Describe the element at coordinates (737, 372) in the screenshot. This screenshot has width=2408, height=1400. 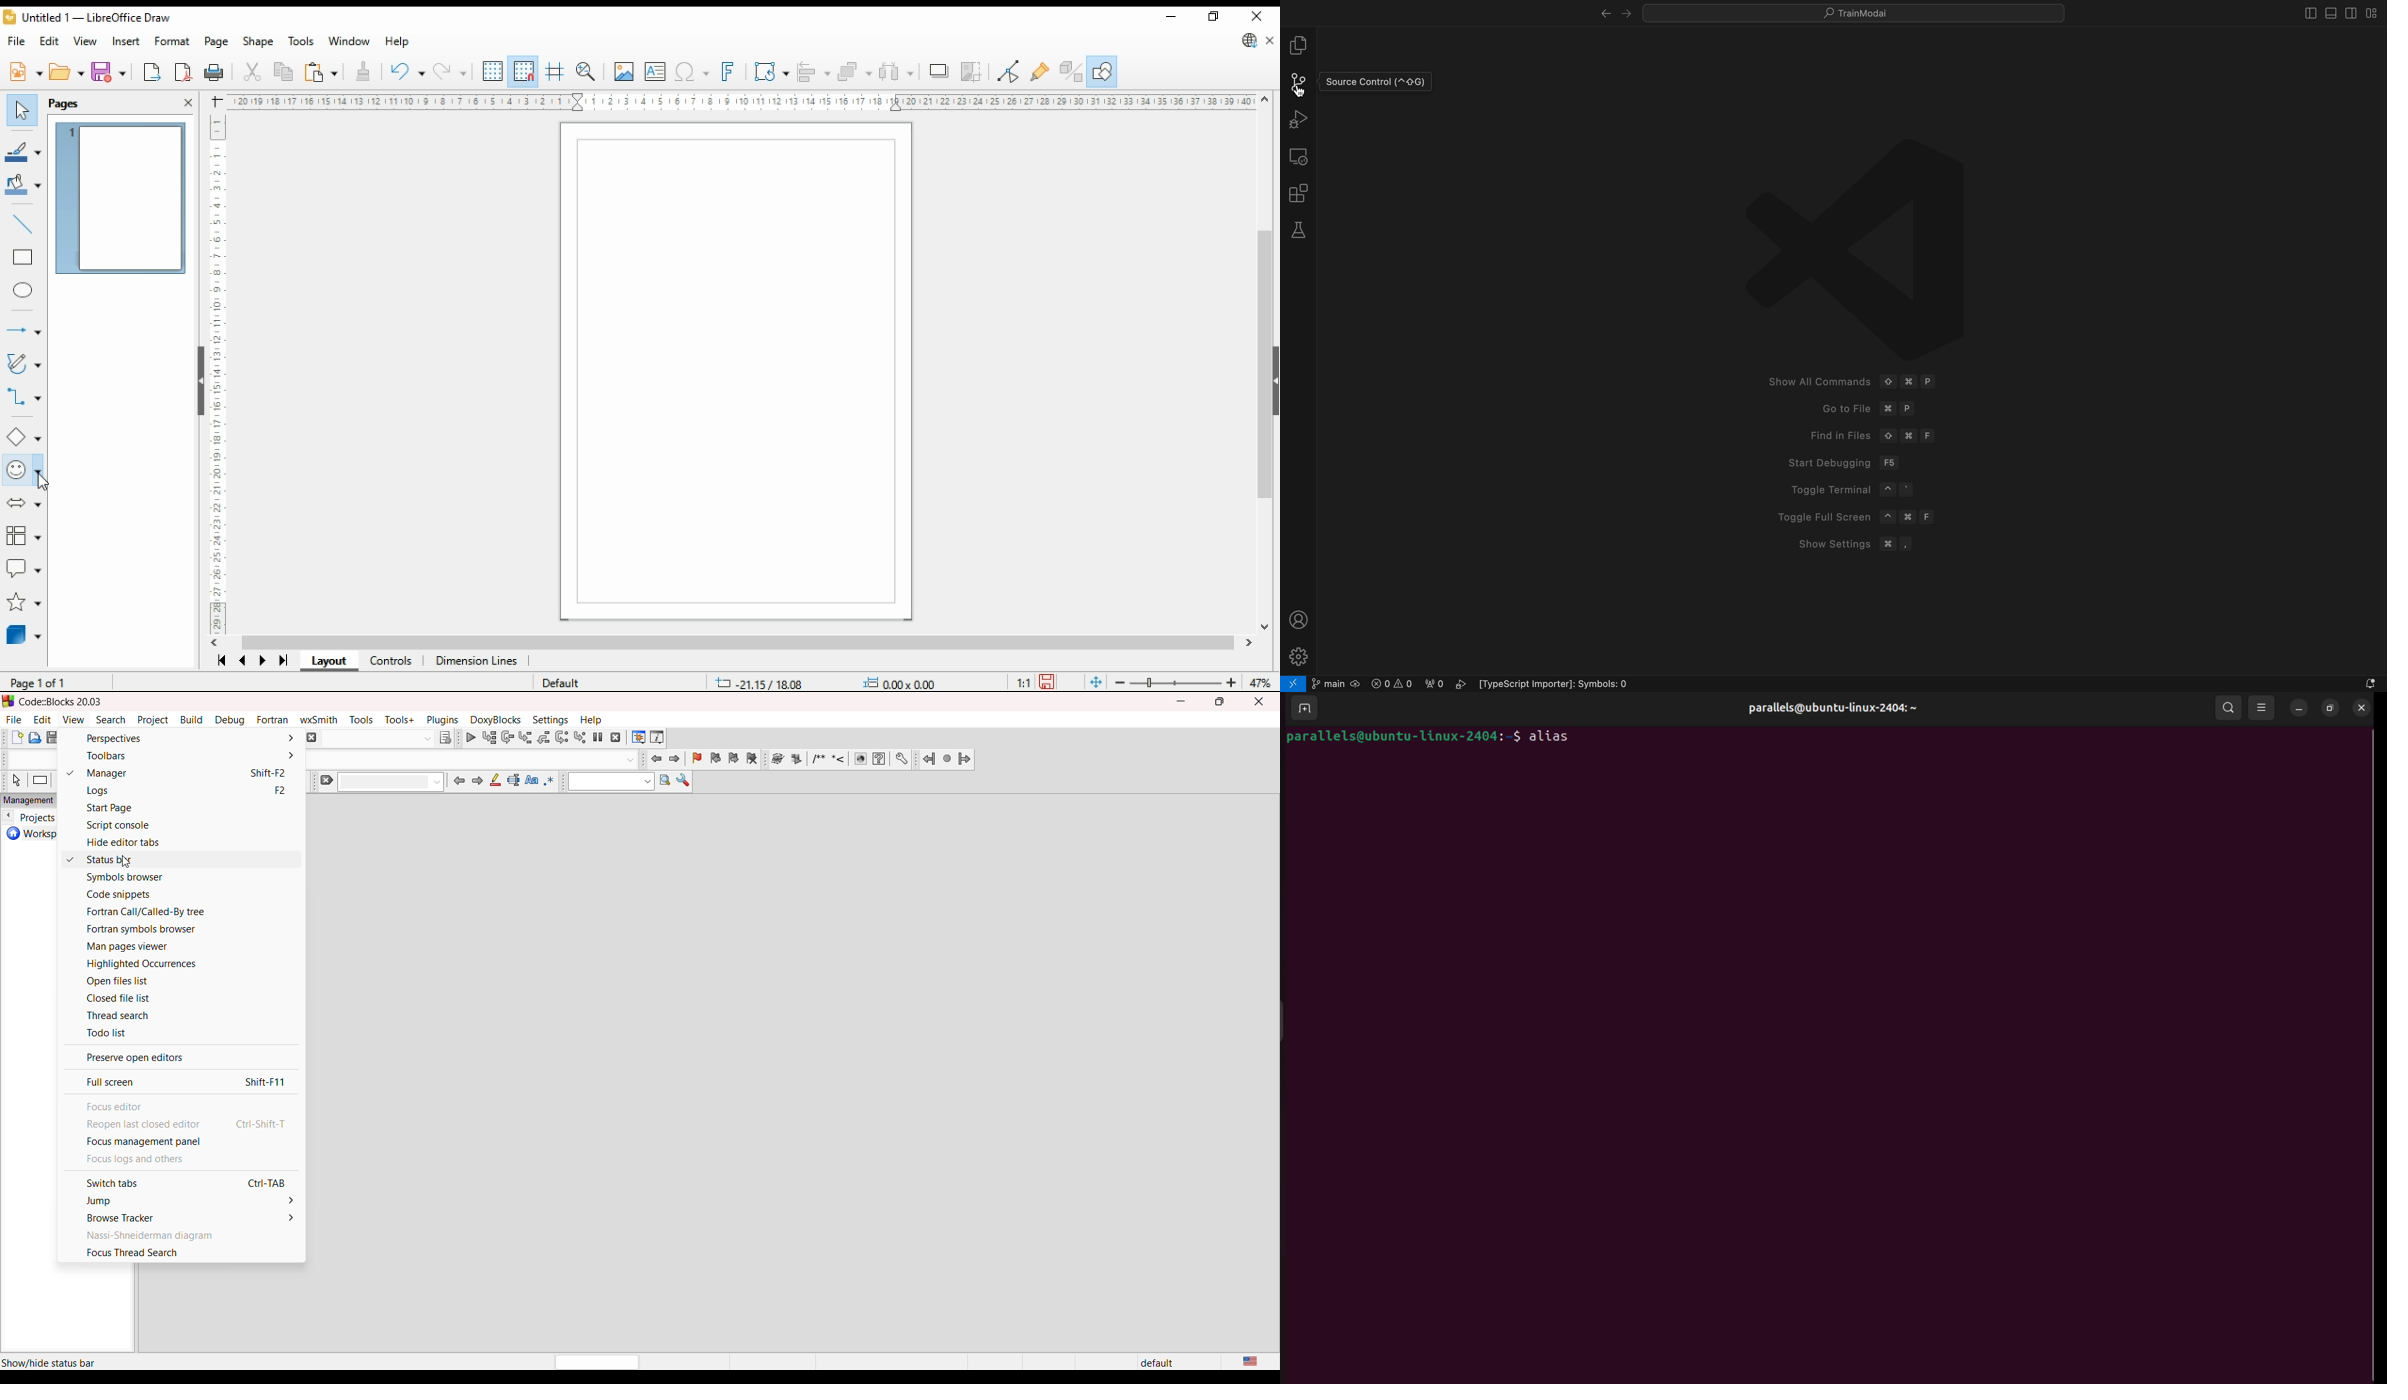
I see `Page` at that location.